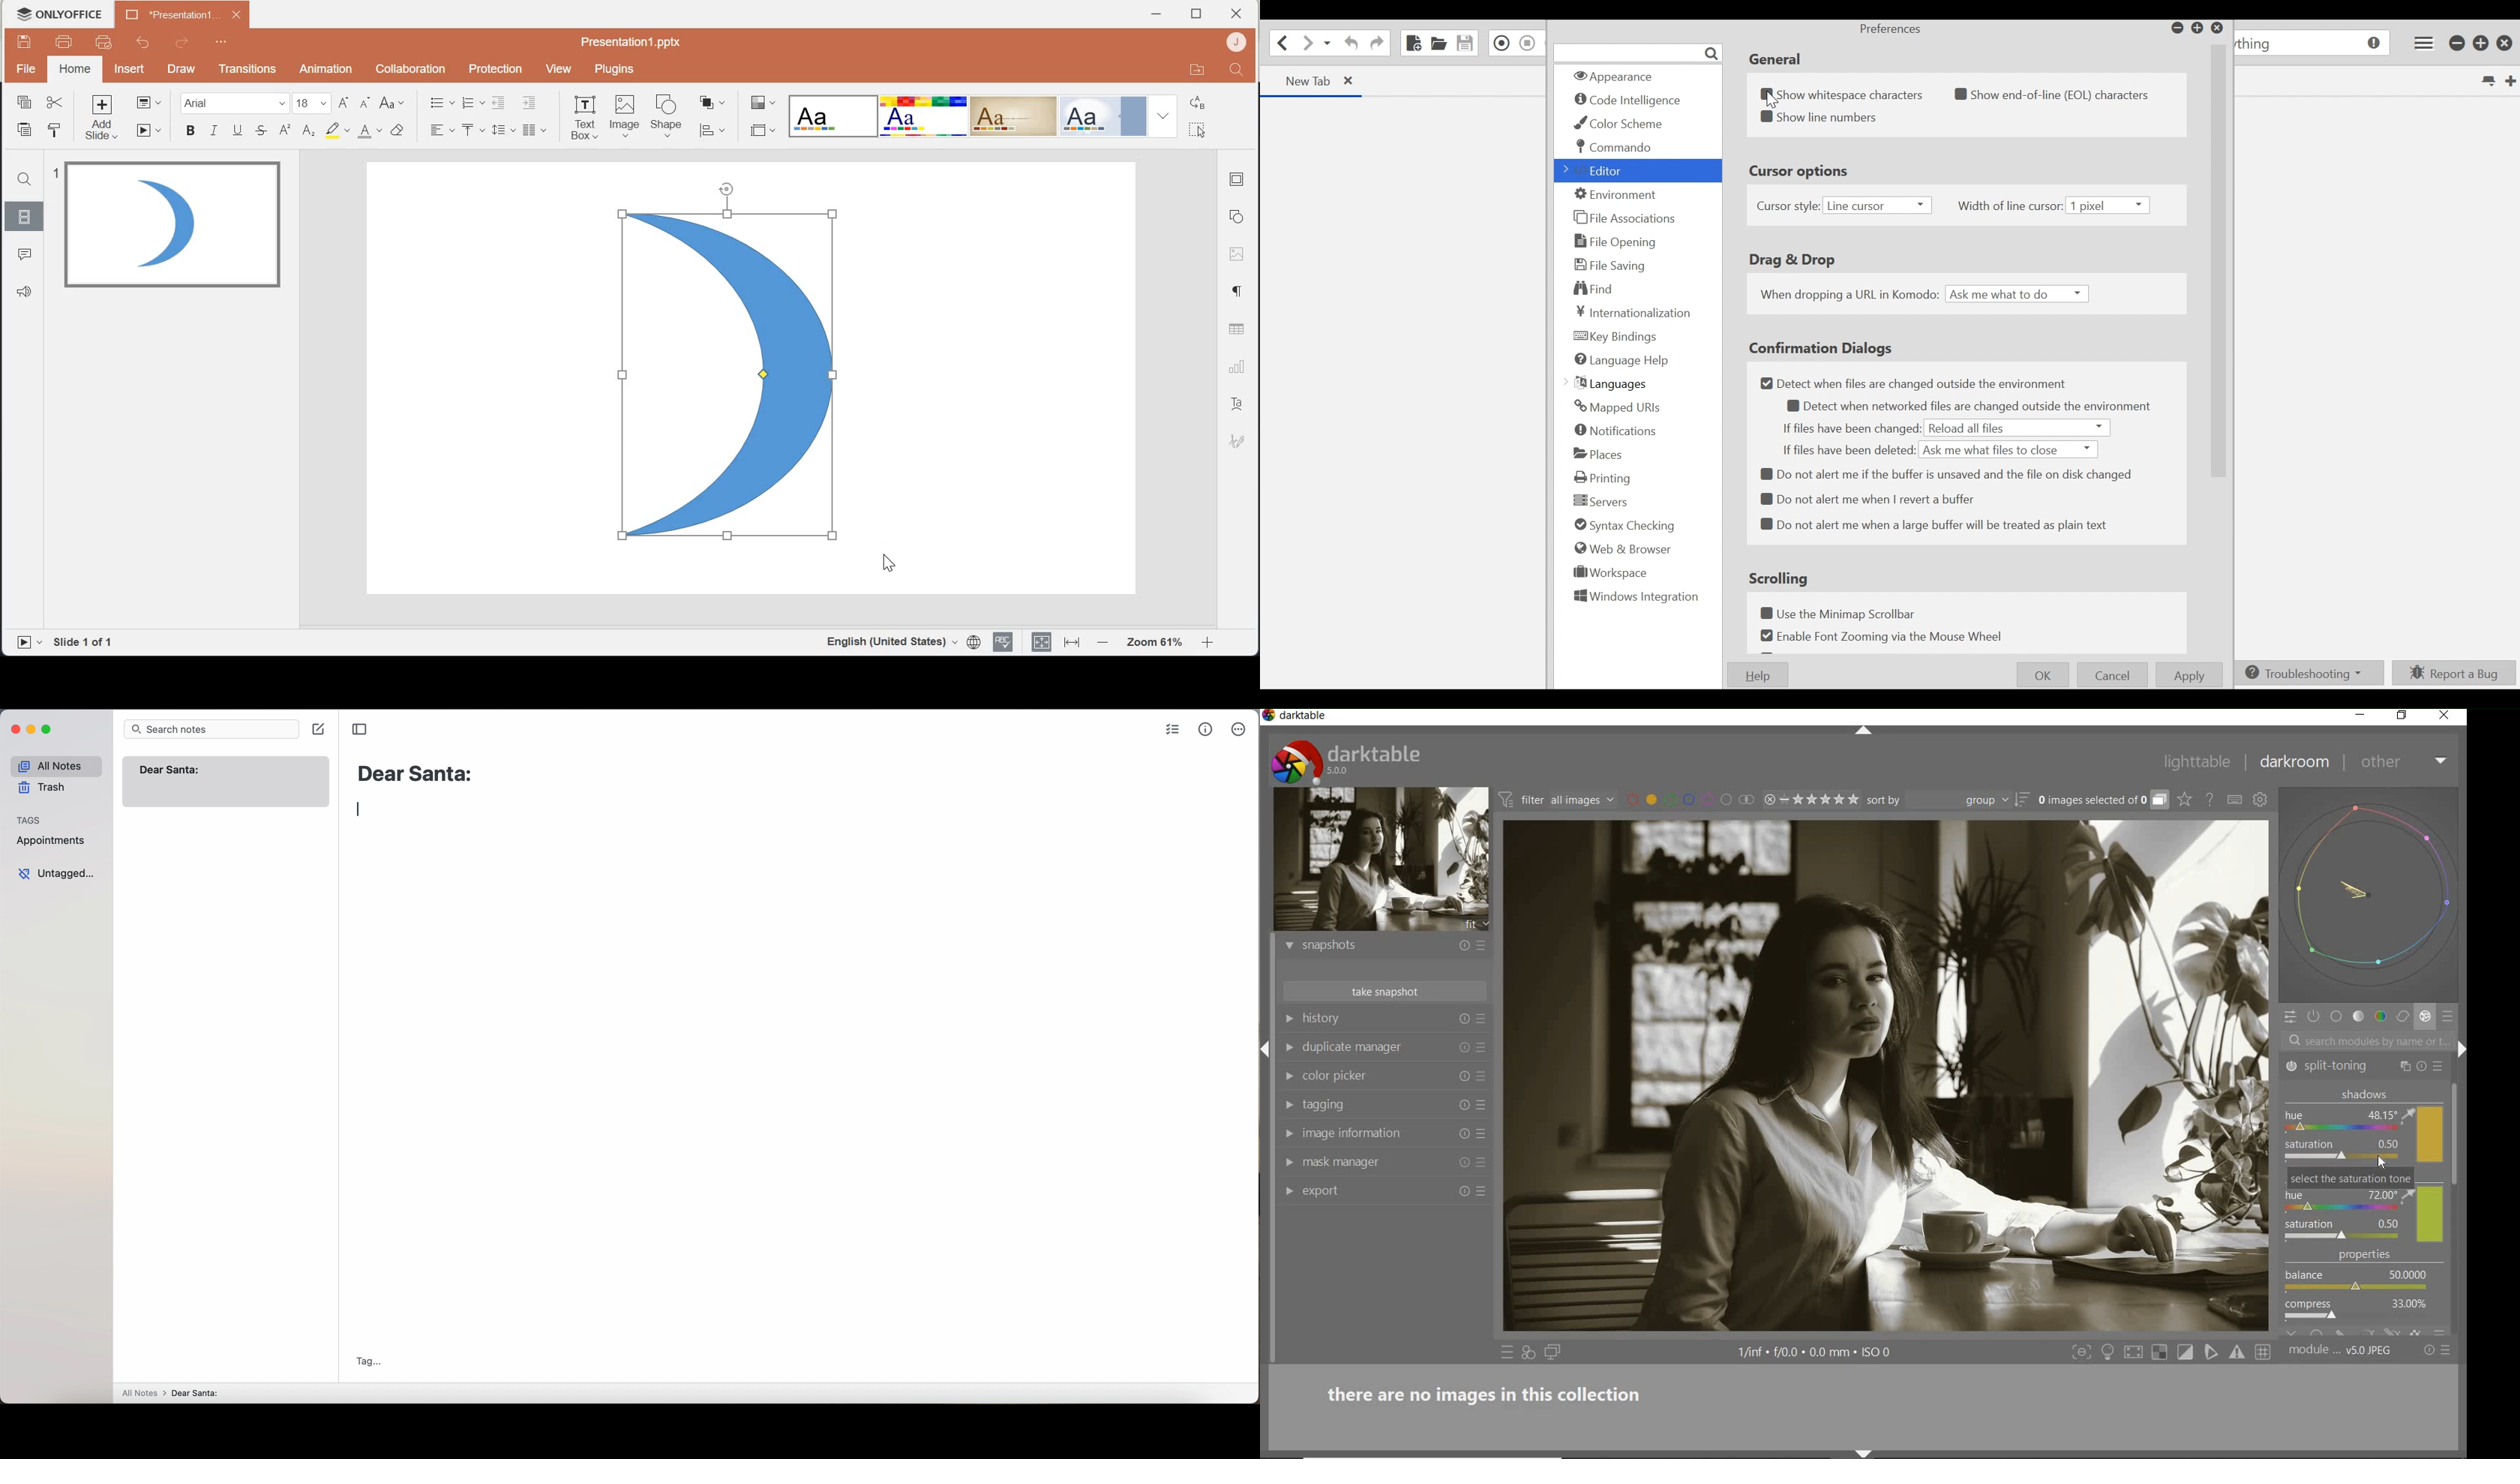 This screenshot has width=2520, height=1484. Describe the element at coordinates (240, 130) in the screenshot. I see `Underline` at that location.